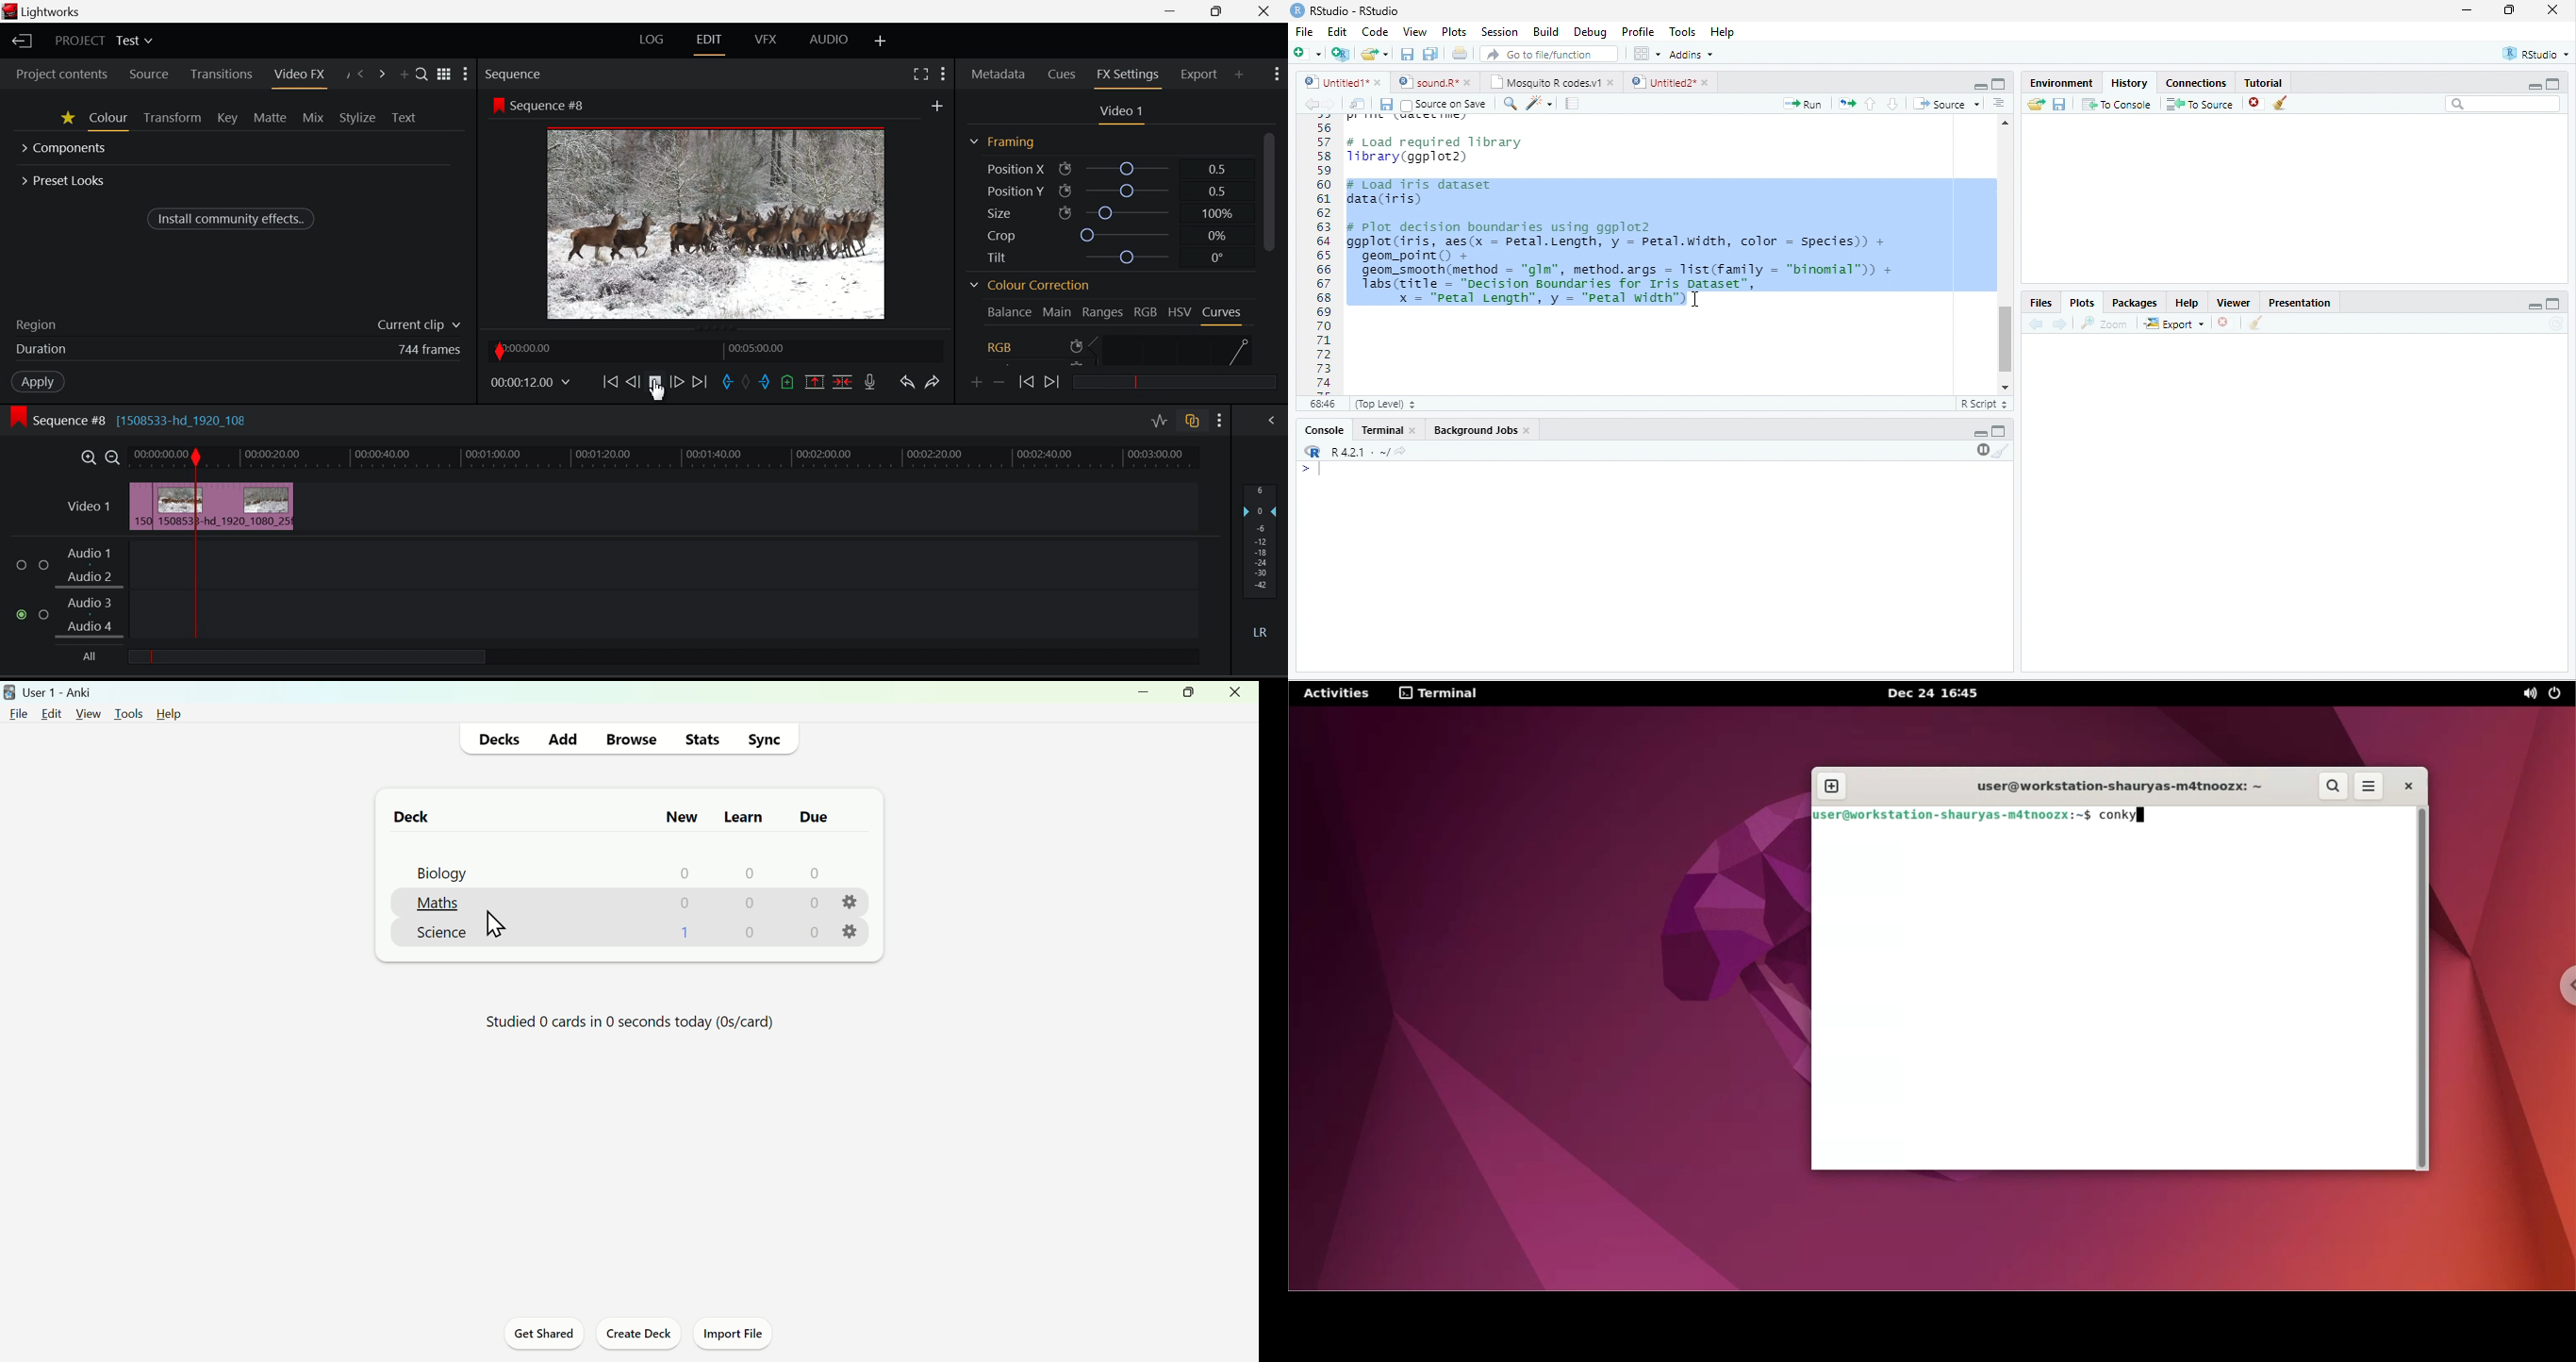 The image size is (2576, 1372). I want to click on up, so click(1871, 104).